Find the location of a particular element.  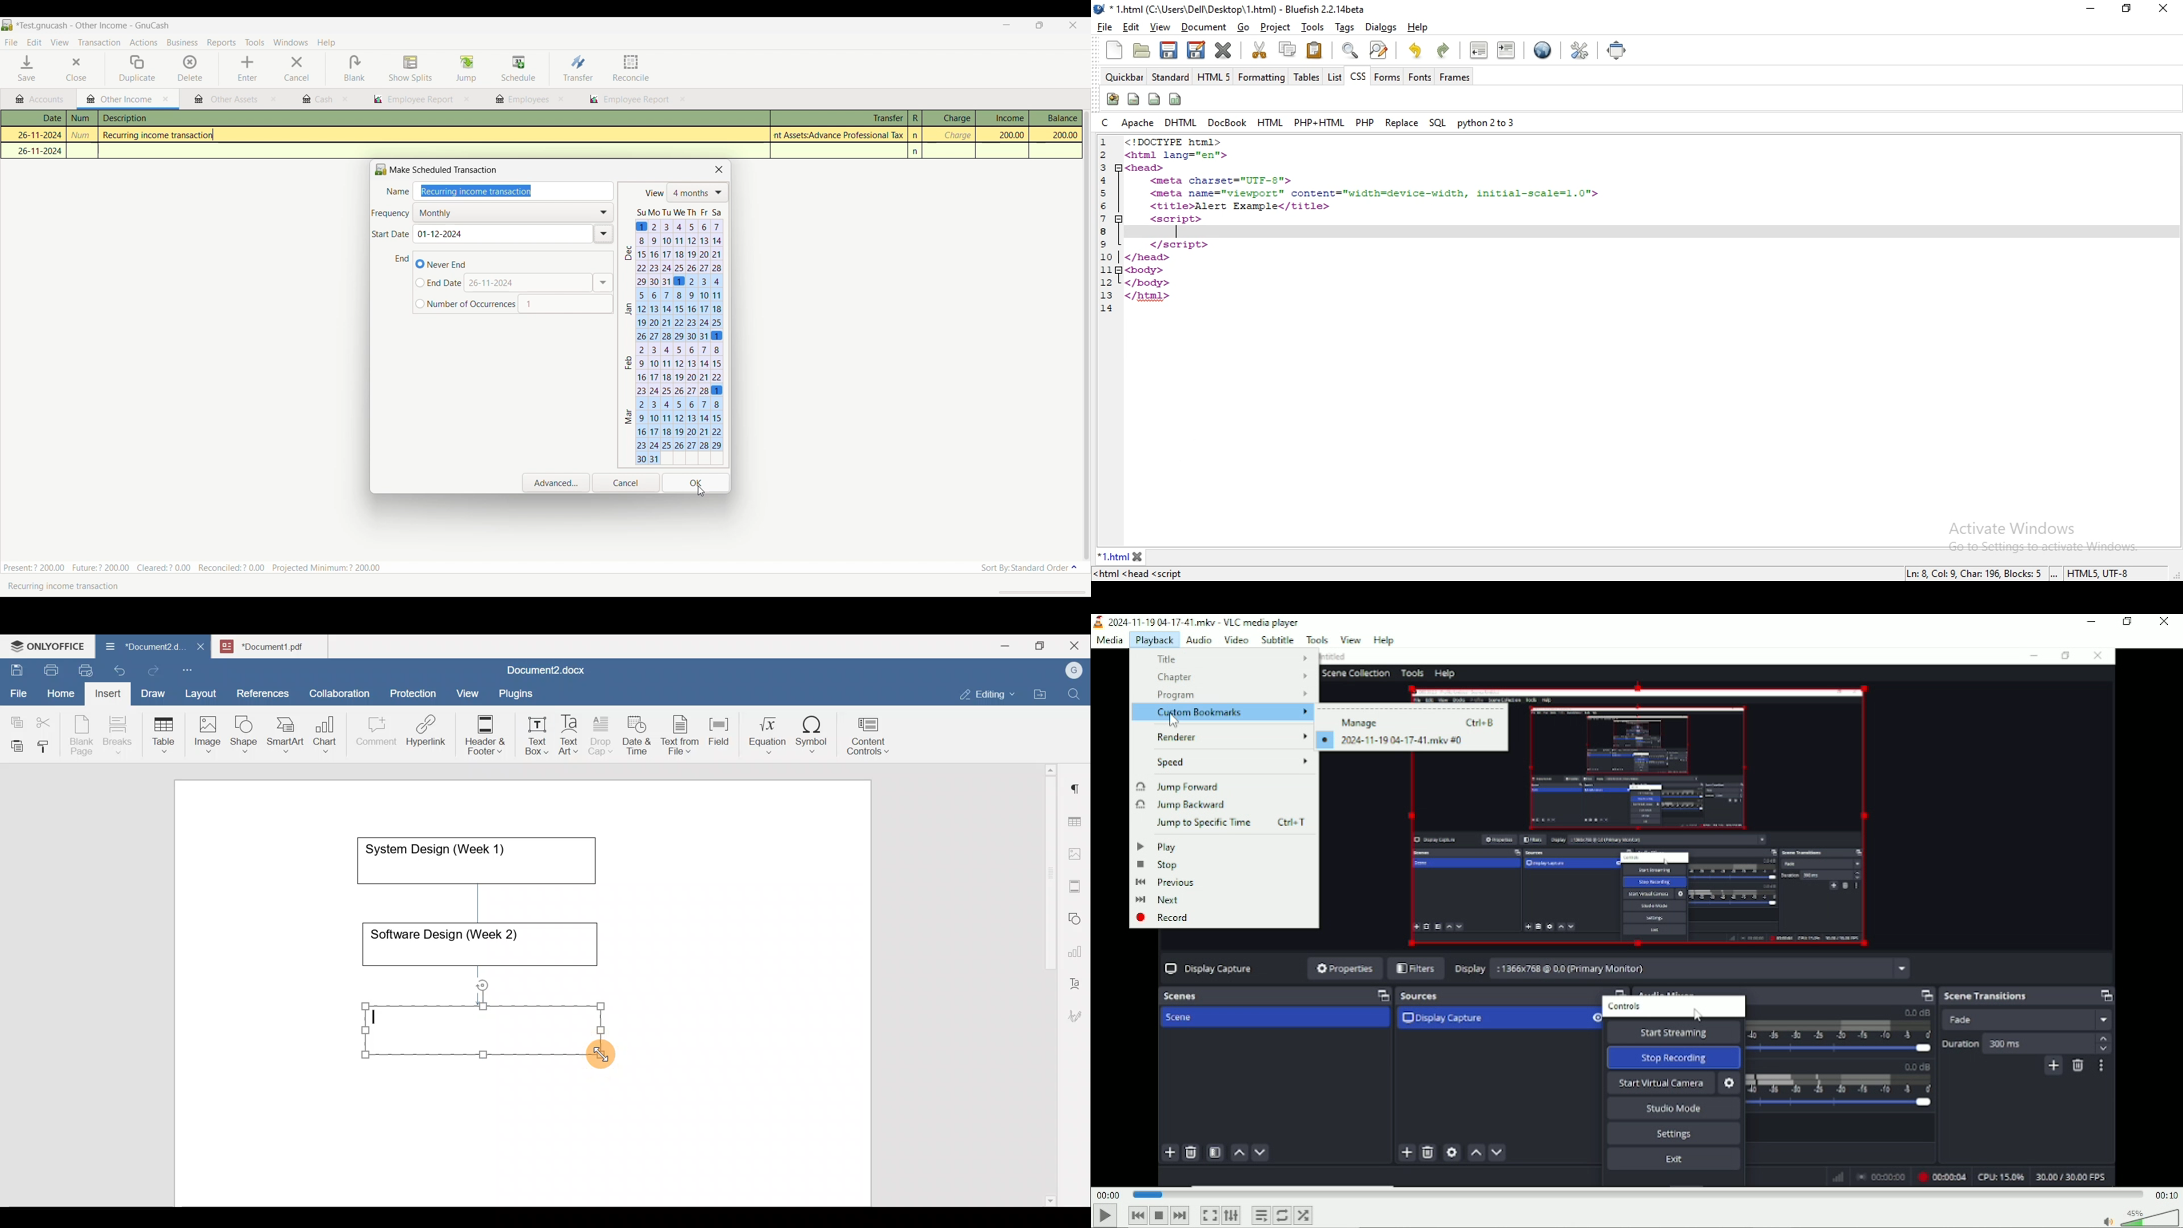

1.html is located at coordinates (1113, 557).